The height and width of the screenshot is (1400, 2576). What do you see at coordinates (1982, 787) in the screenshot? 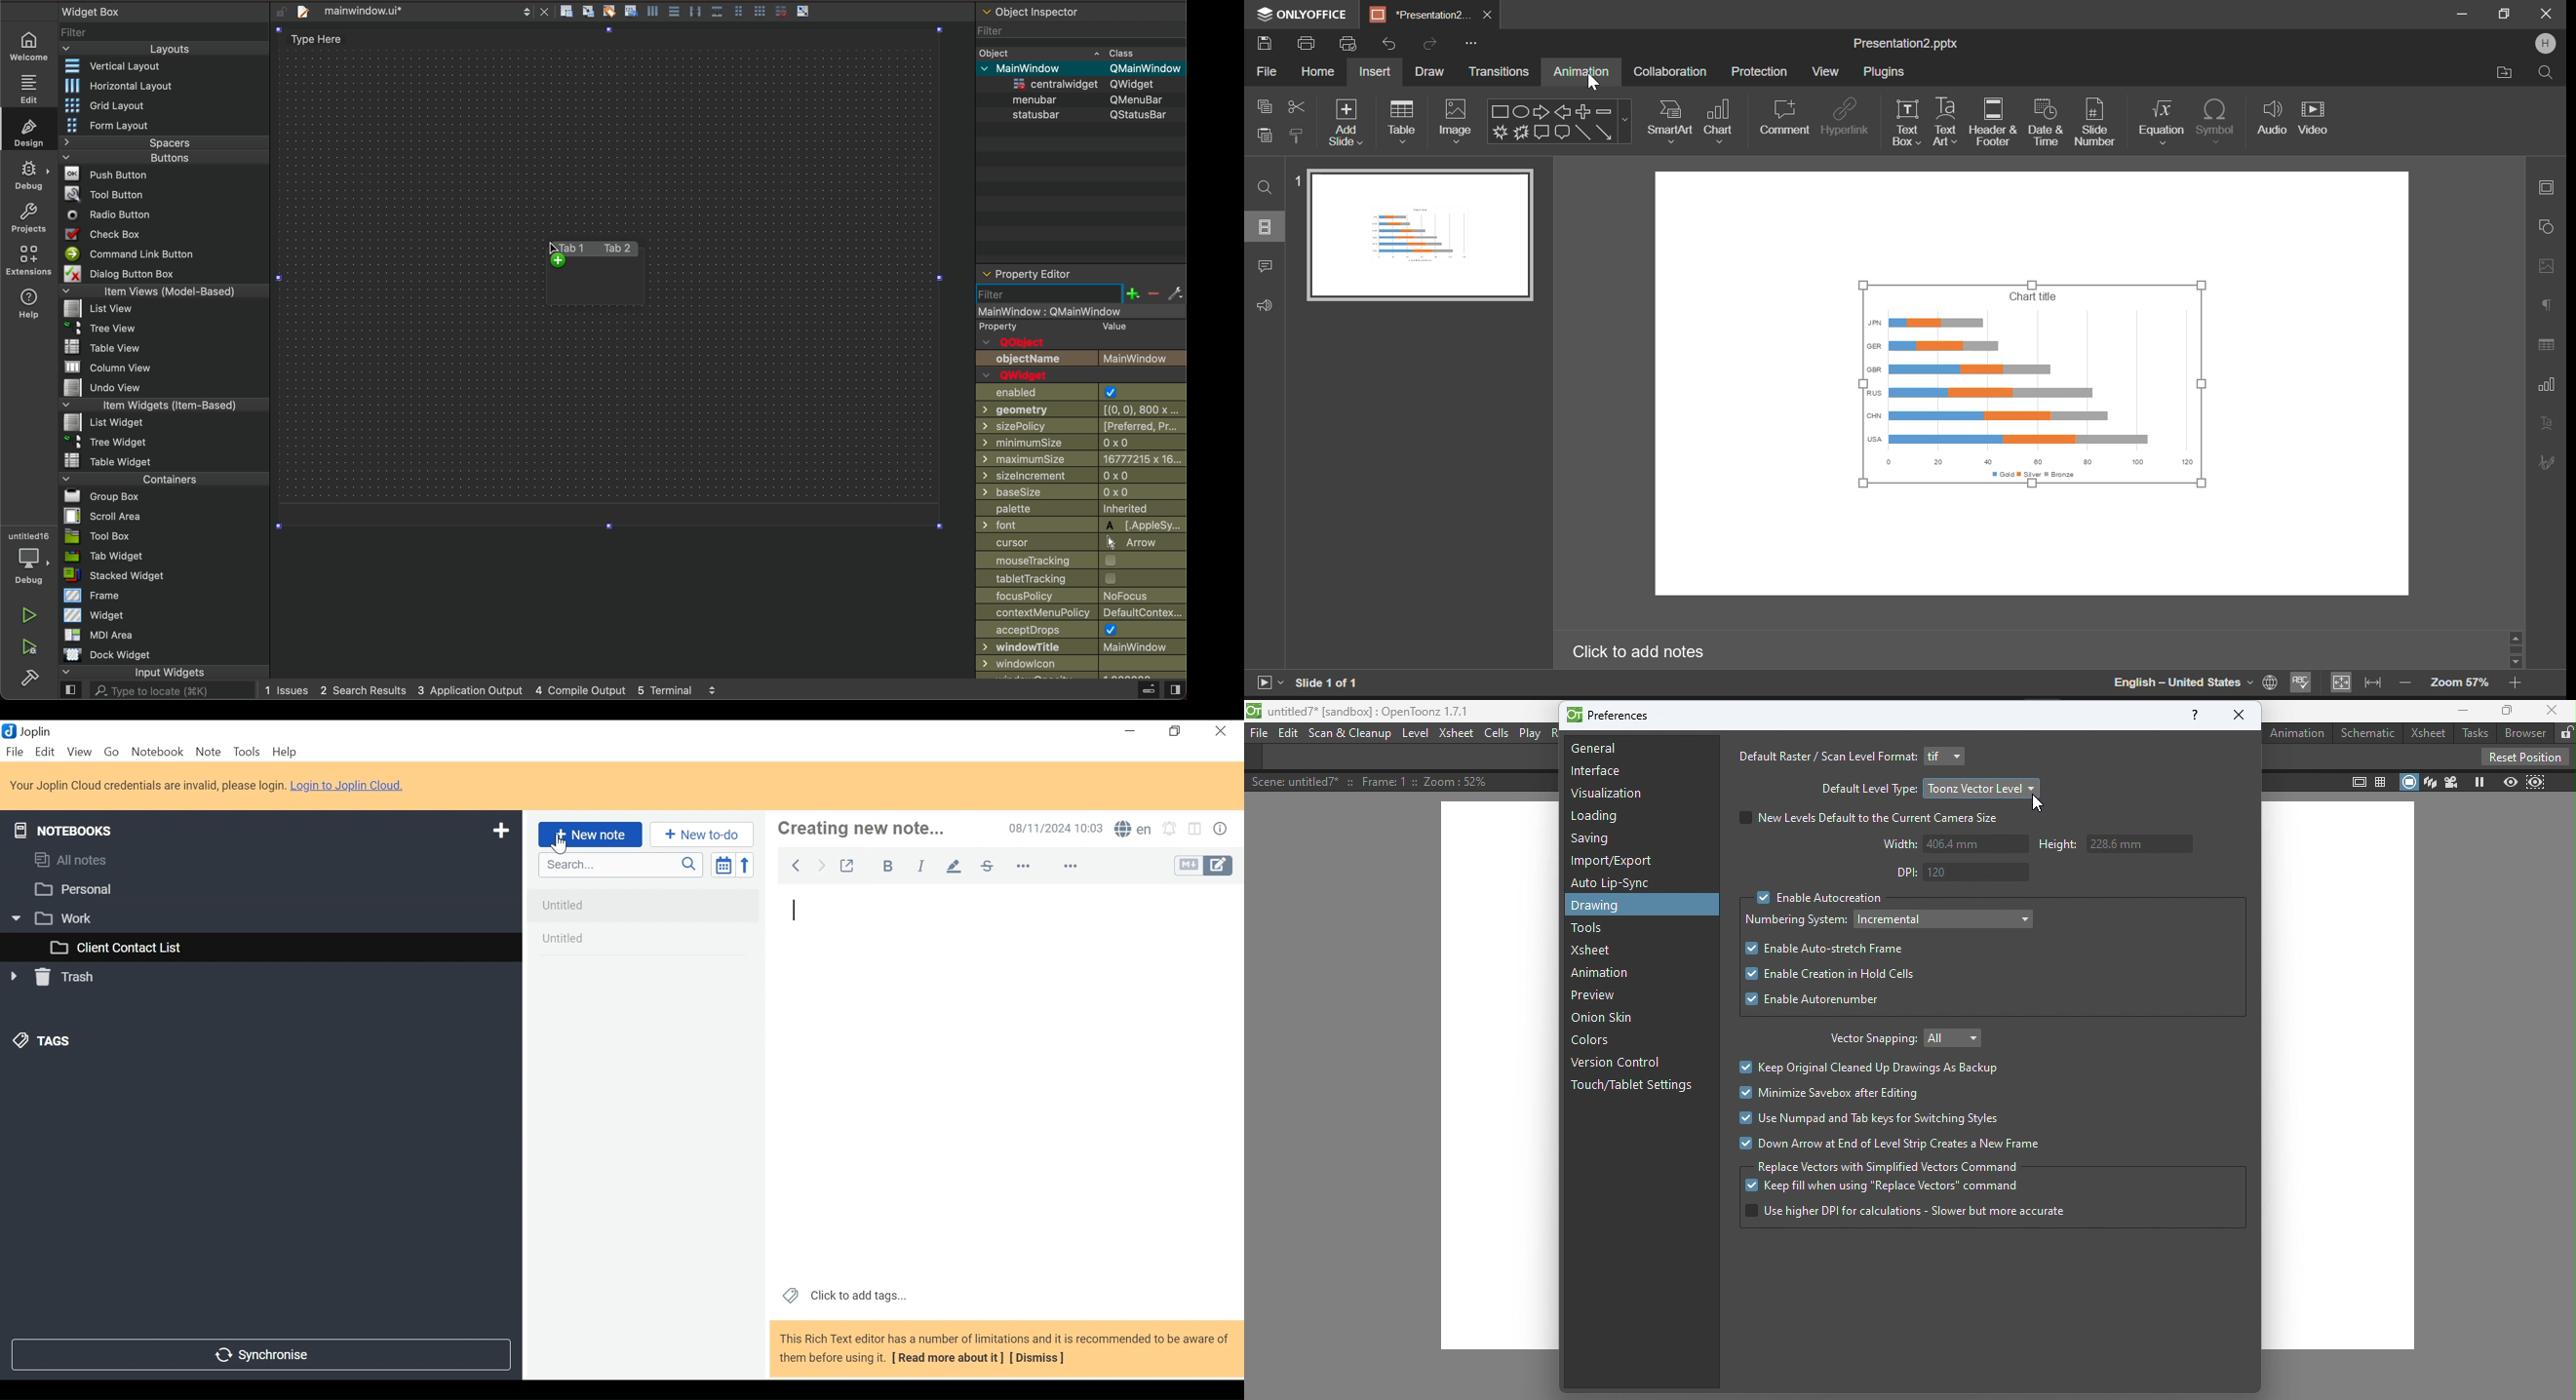
I see `Toonz vector level` at bounding box center [1982, 787].